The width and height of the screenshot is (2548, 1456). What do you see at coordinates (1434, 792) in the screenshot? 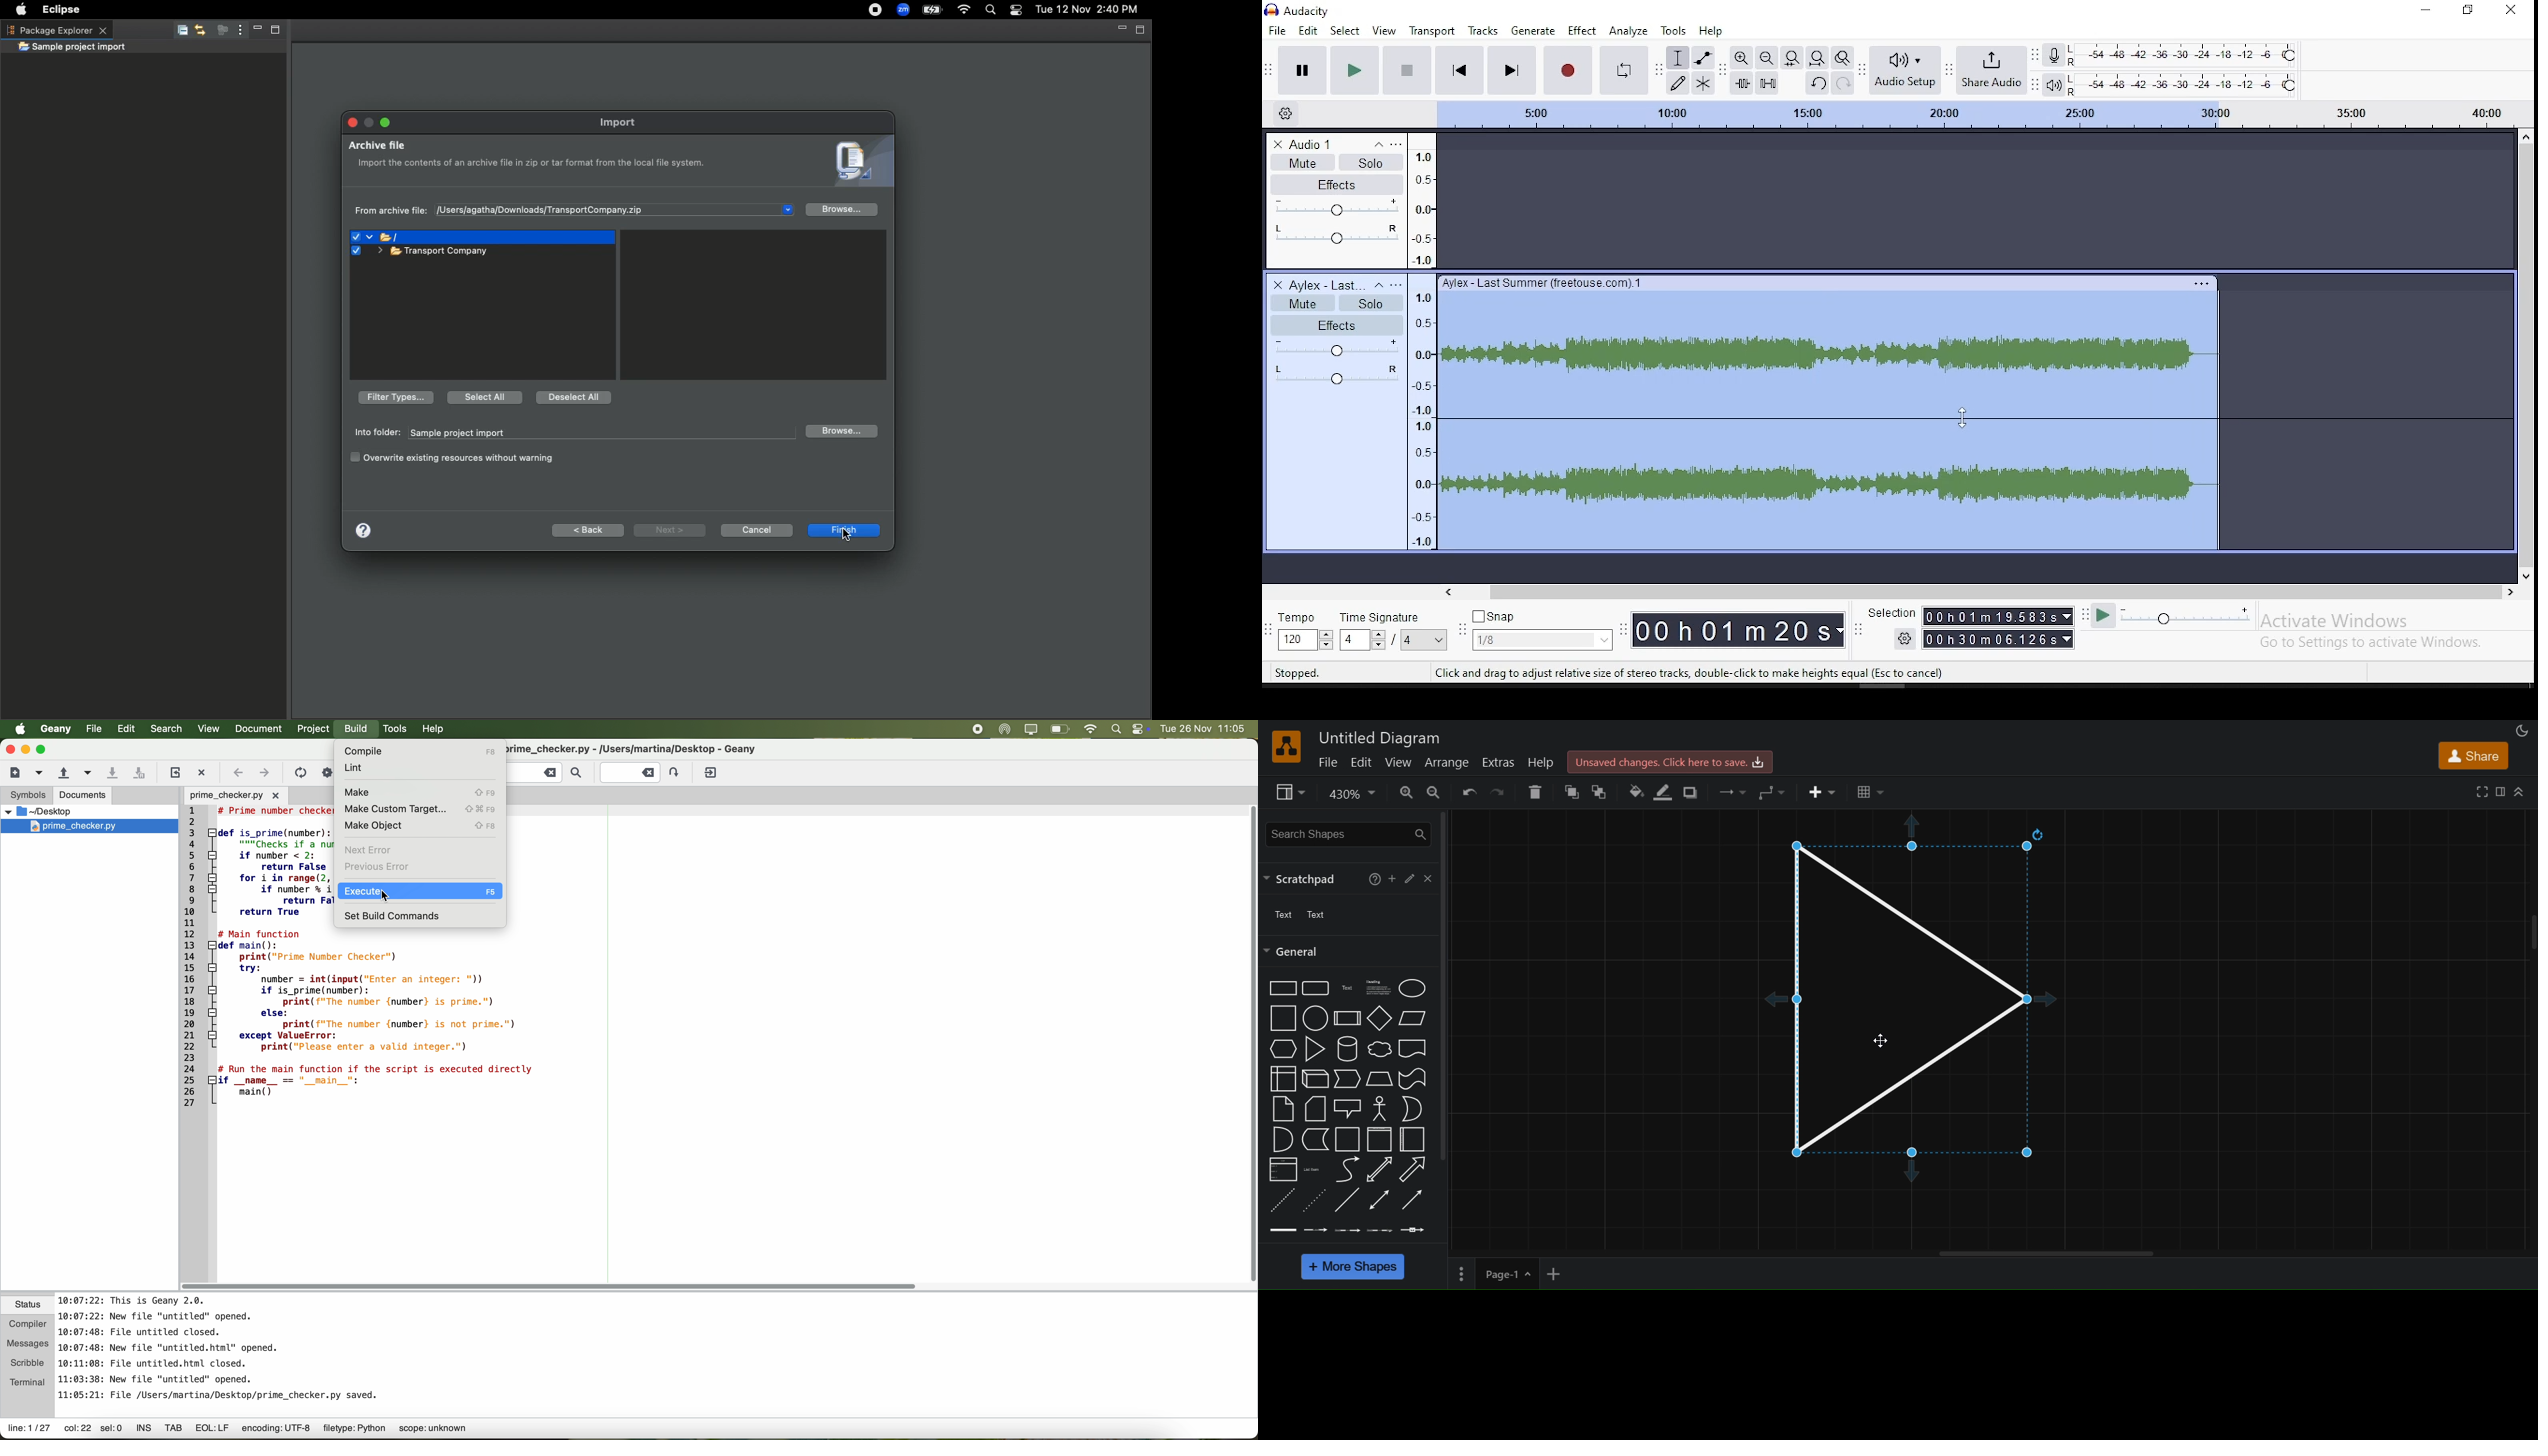
I see `zoom out` at bounding box center [1434, 792].